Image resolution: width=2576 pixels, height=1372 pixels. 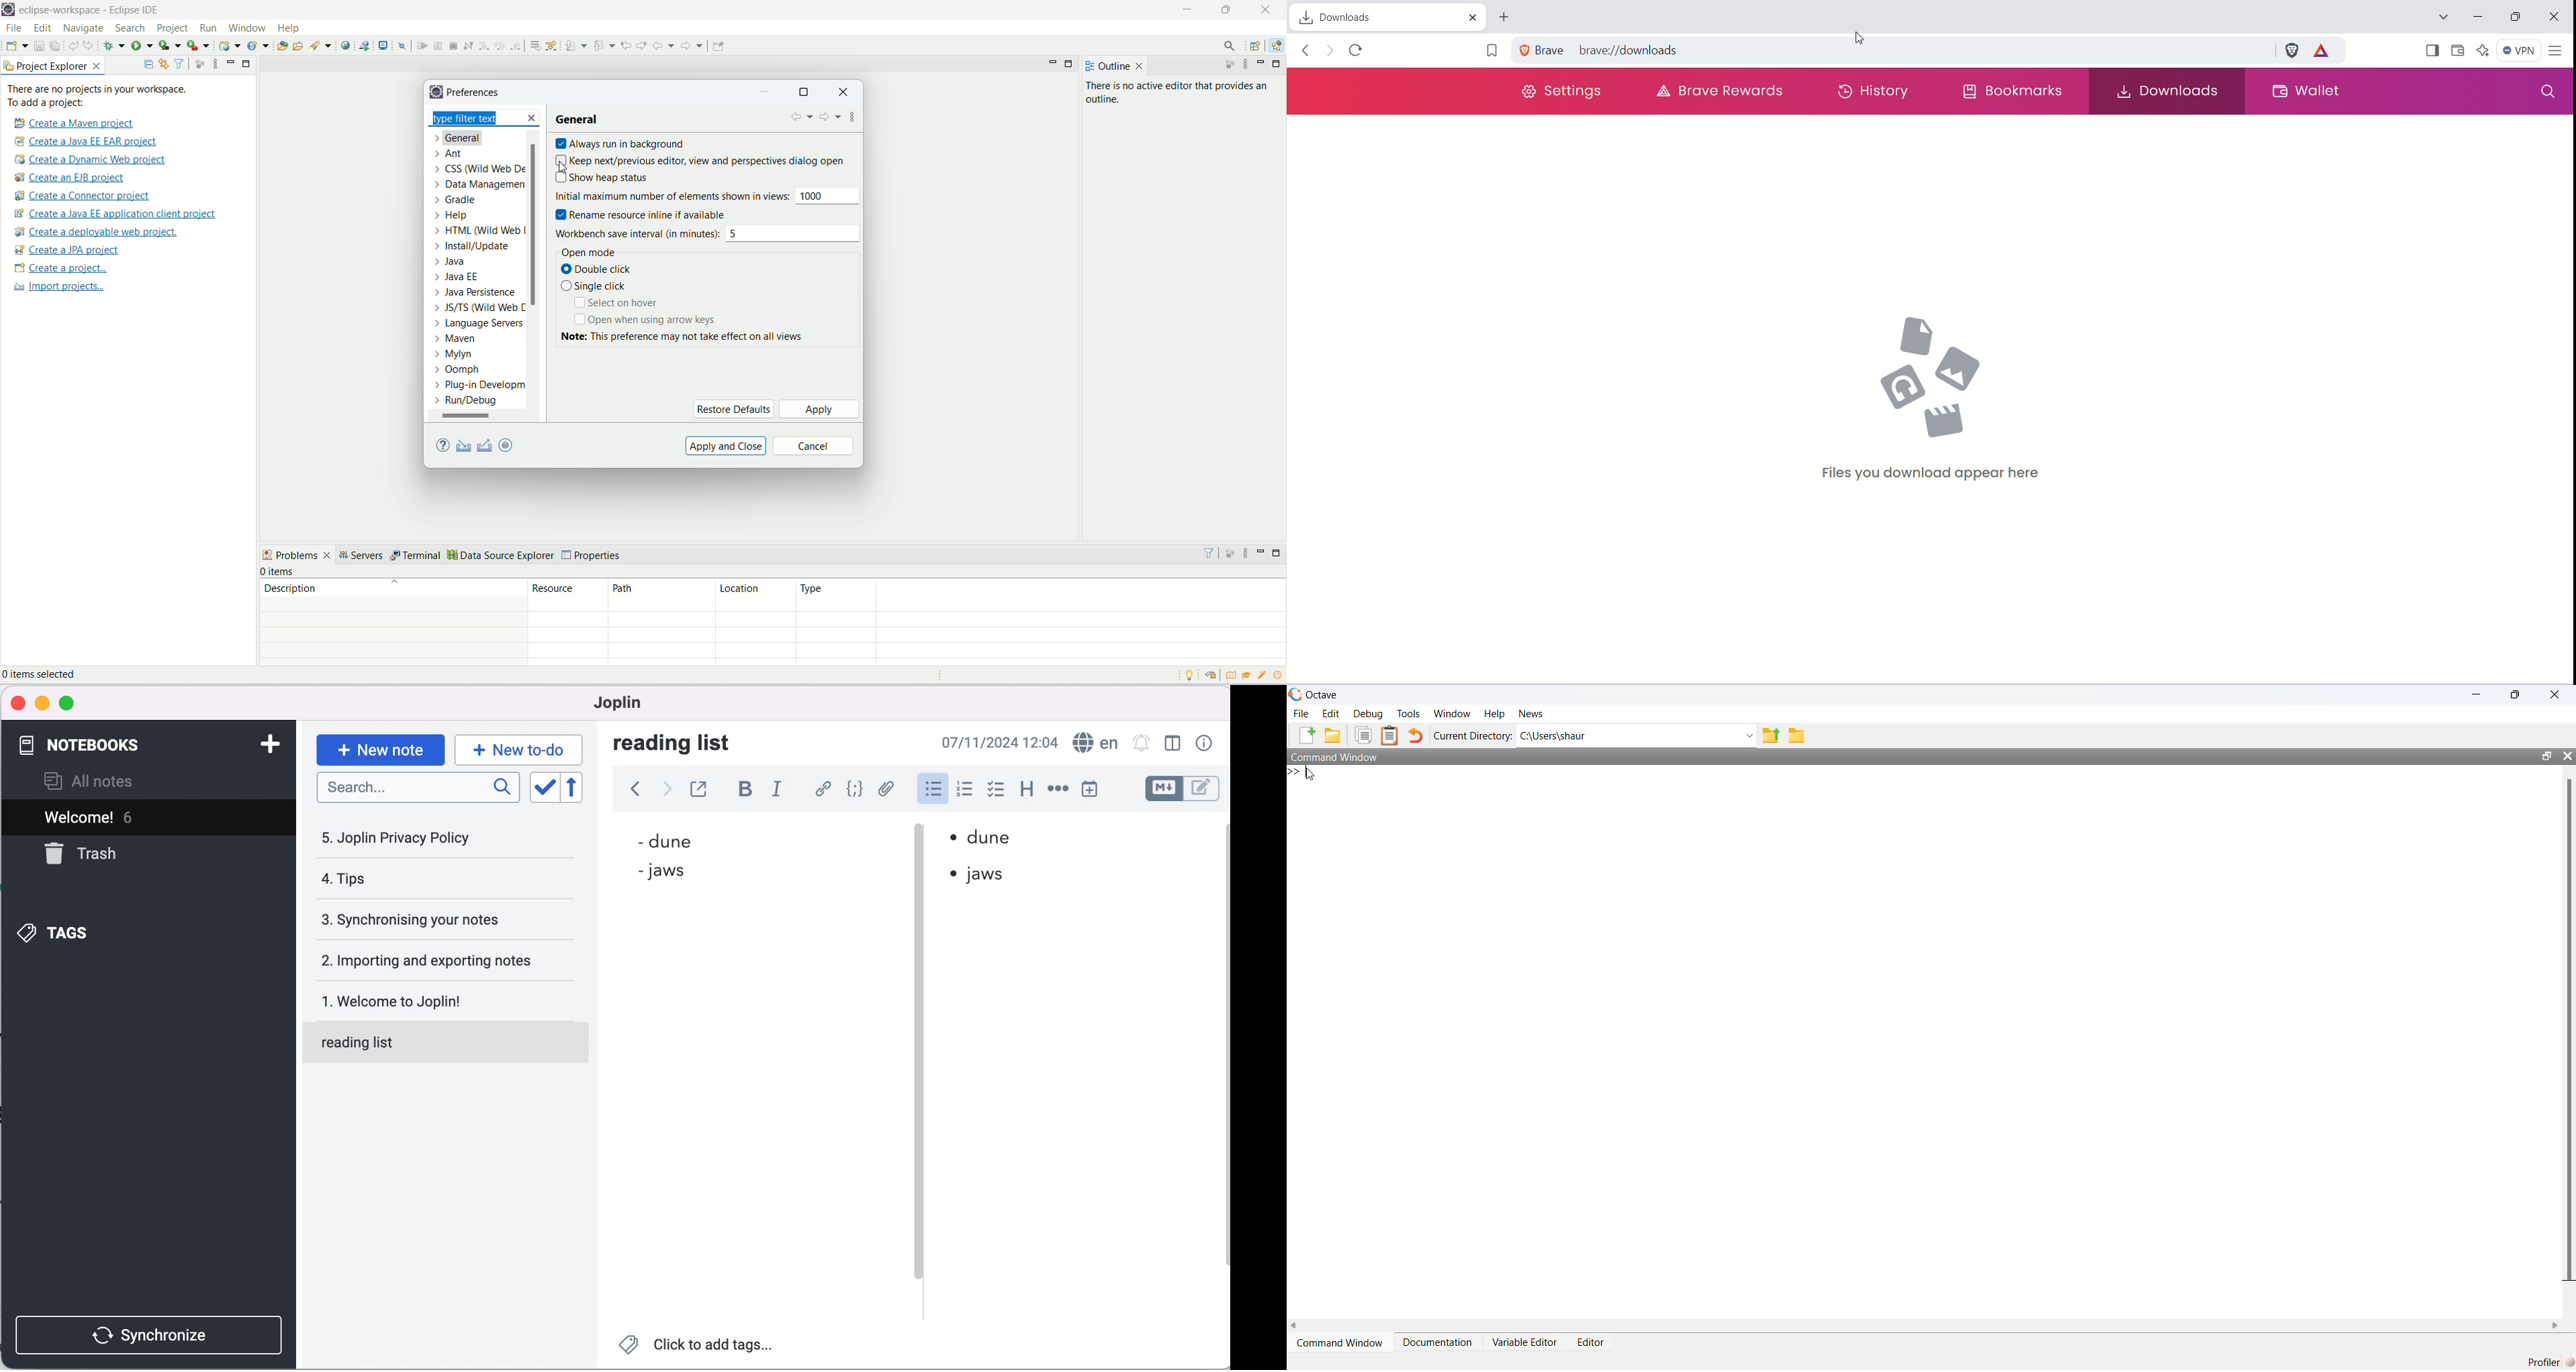 What do you see at coordinates (454, 218) in the screenshot?
I see `Help` at bounding box center [454, 218].